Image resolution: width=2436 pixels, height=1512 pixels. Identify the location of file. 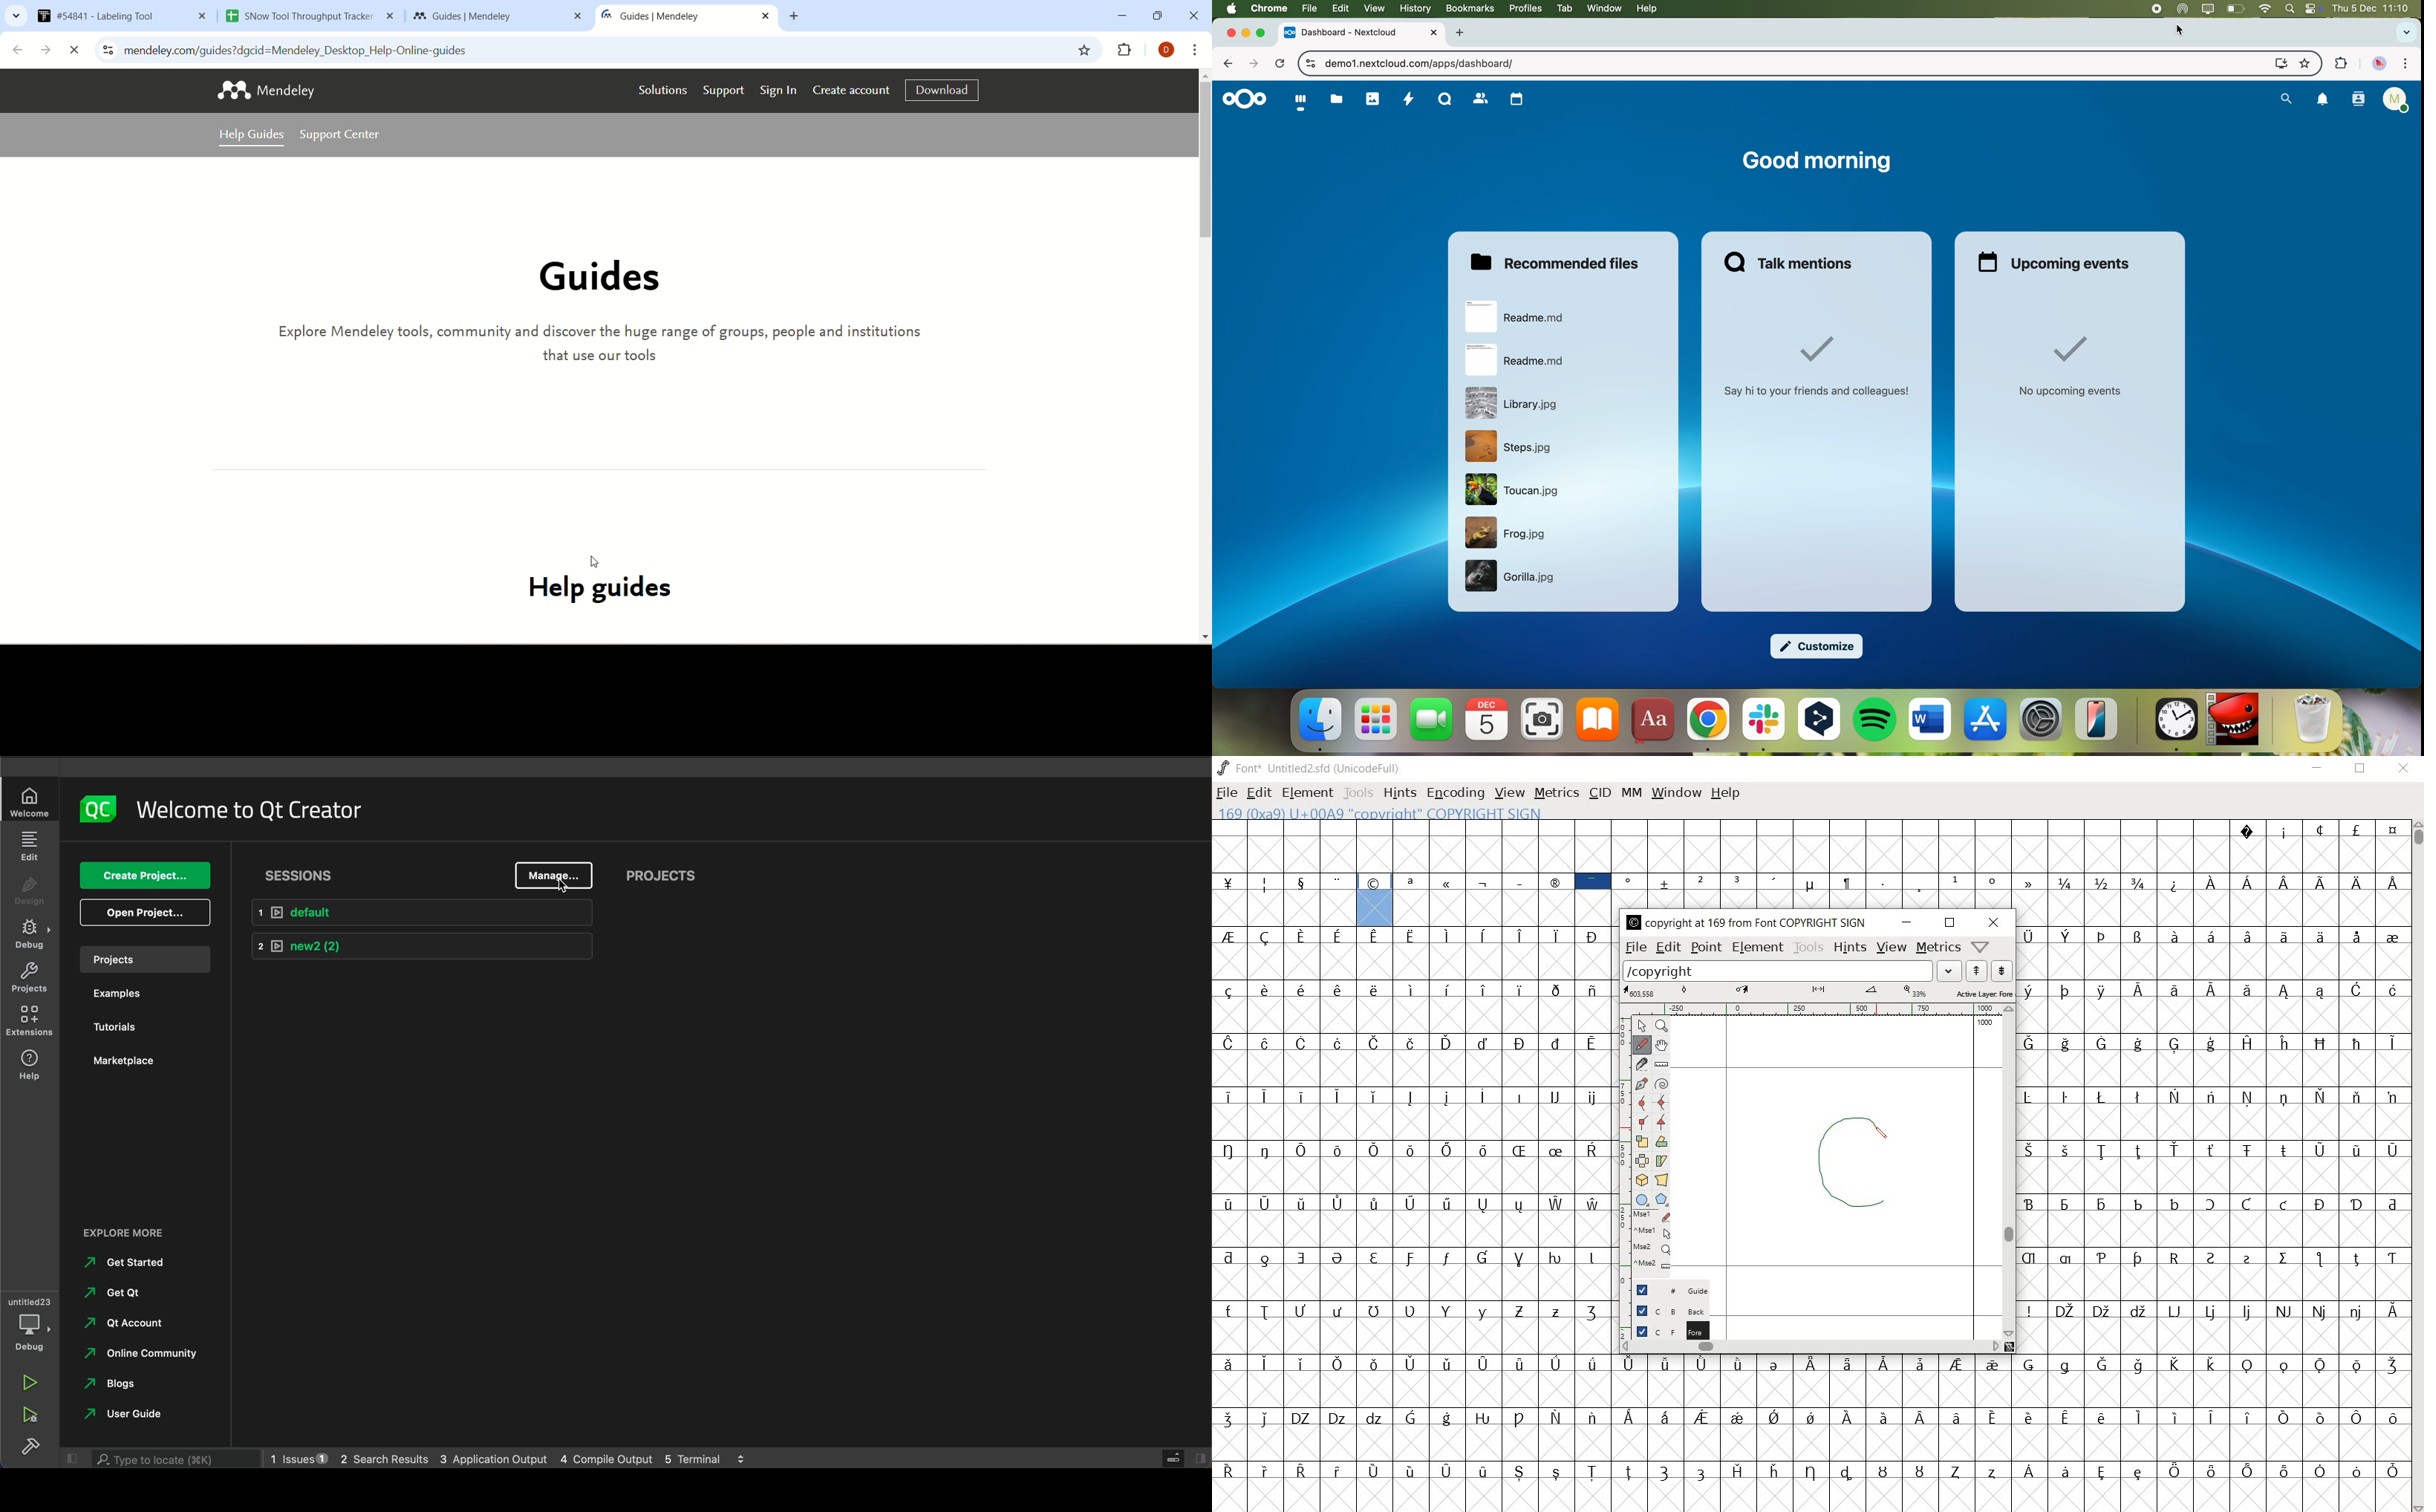
(1516, 403).